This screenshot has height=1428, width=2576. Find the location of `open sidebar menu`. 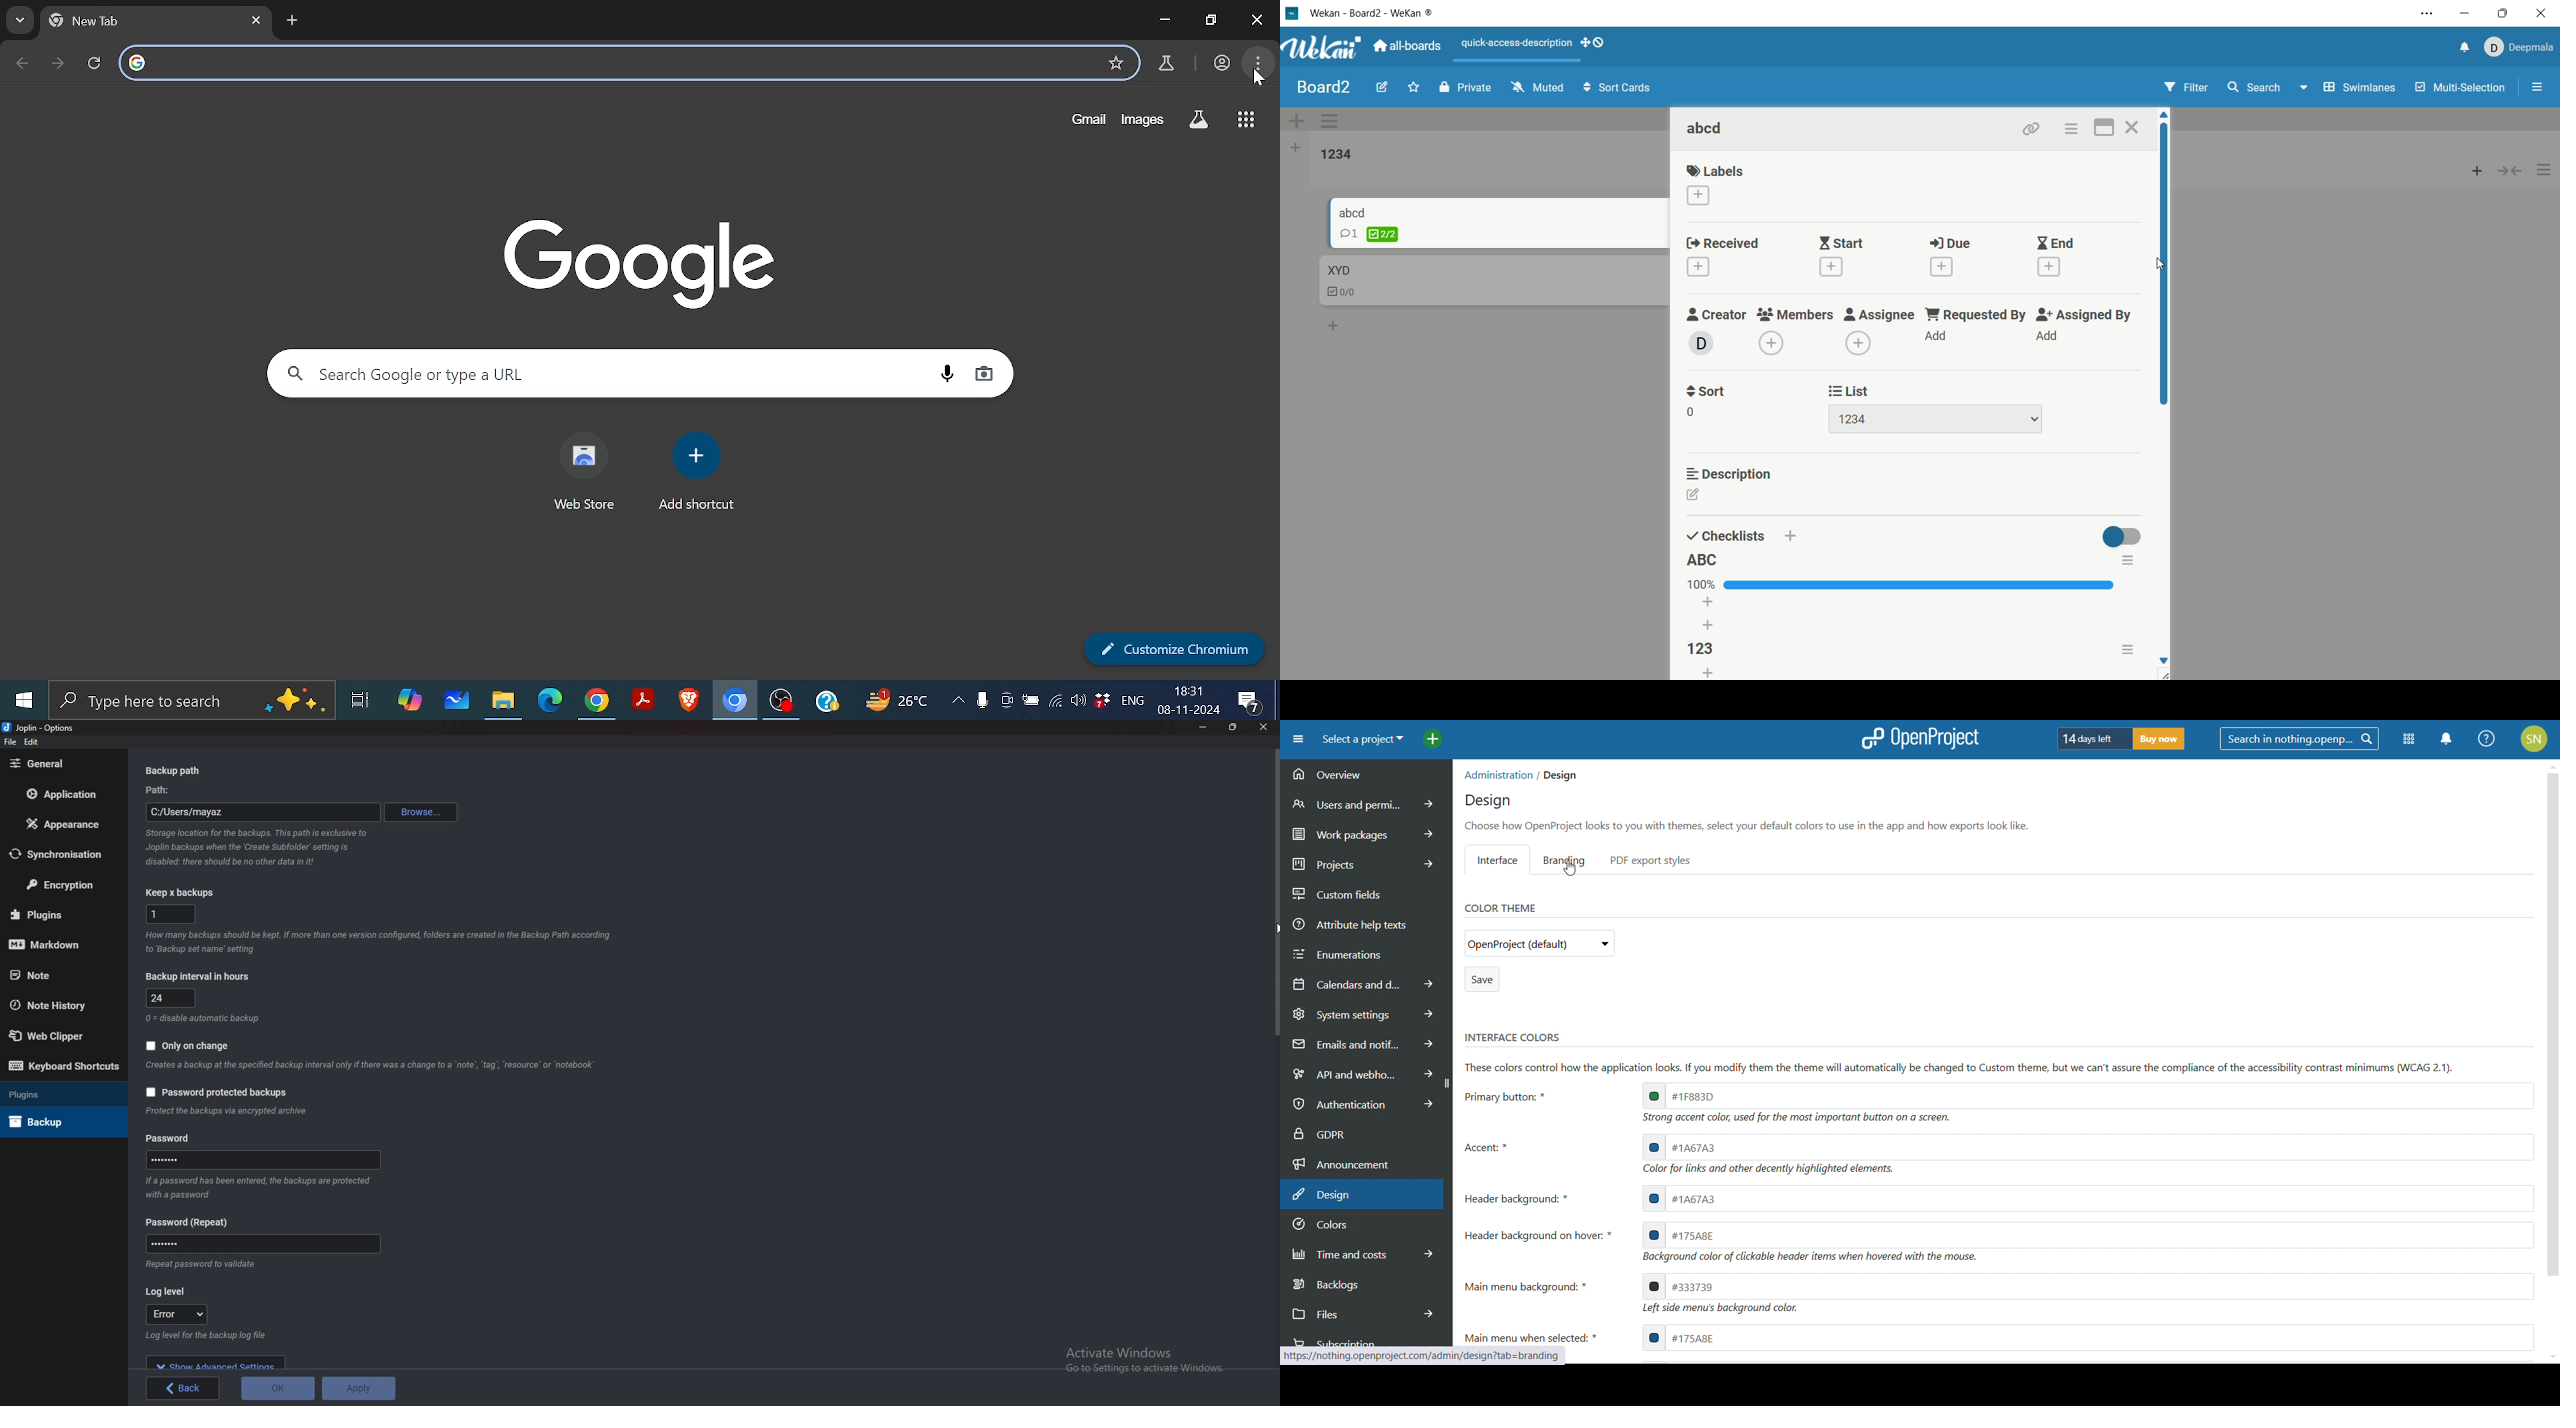

open sidebar menu is located at coordinates (1298, 739).